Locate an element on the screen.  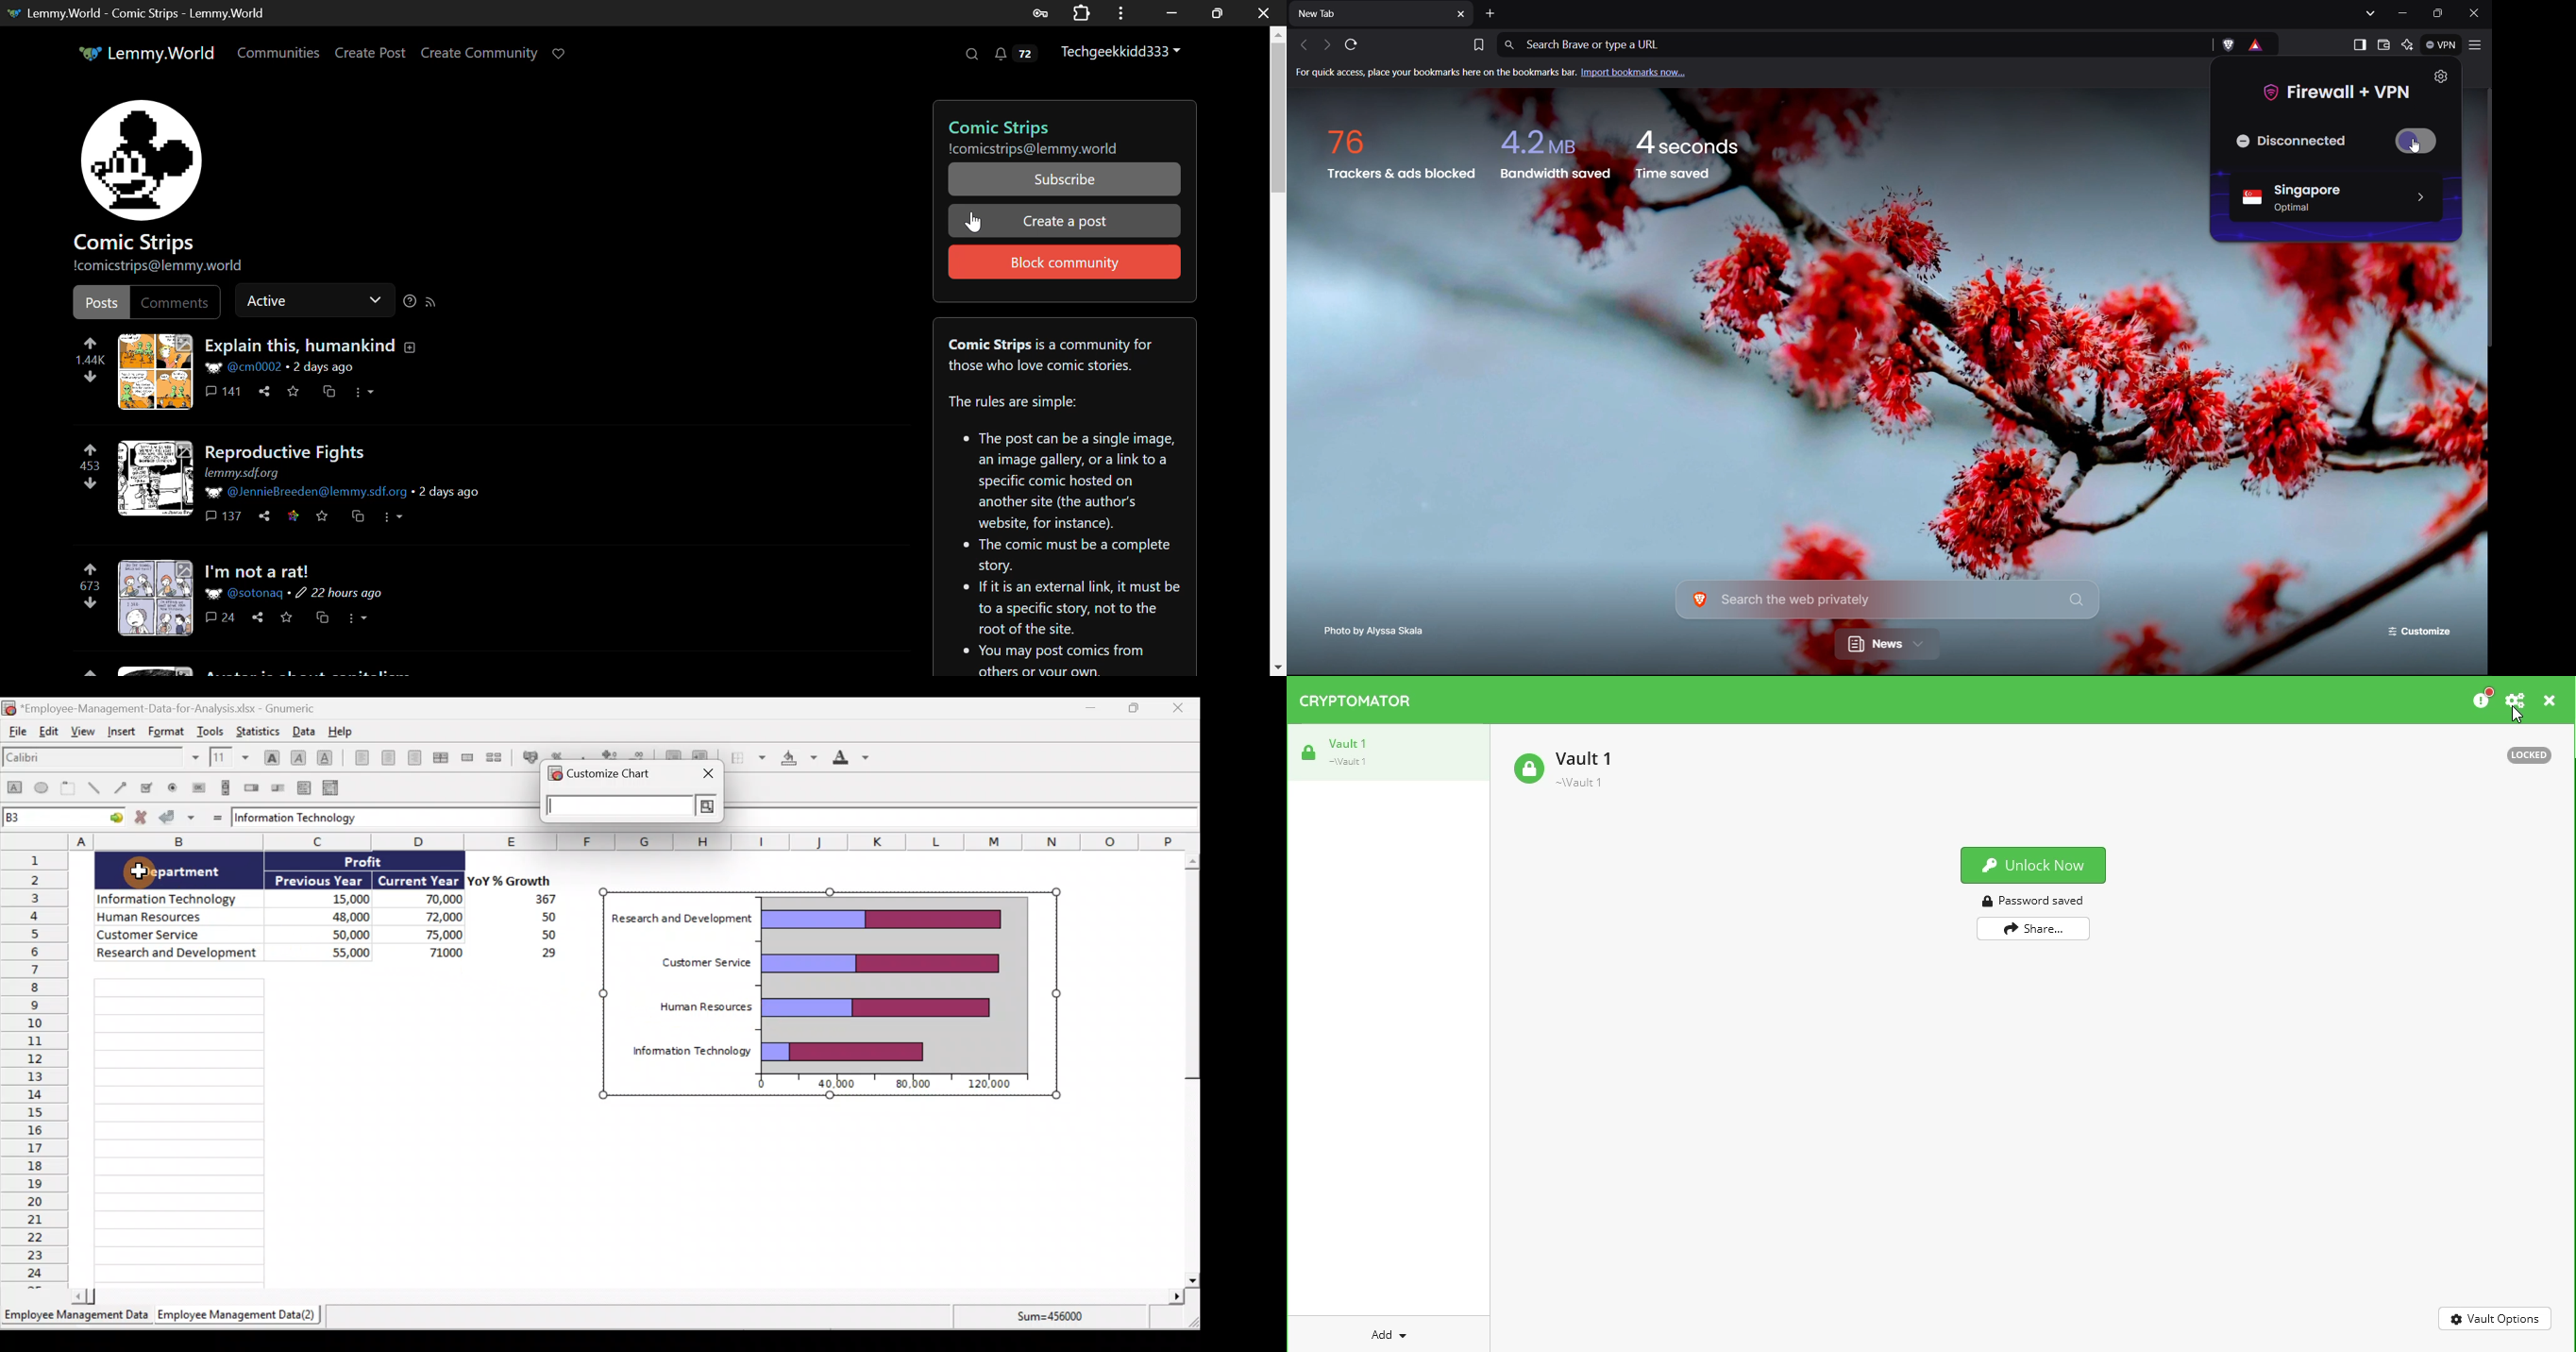
Photo Credit is located at coordinates (1373, 630).